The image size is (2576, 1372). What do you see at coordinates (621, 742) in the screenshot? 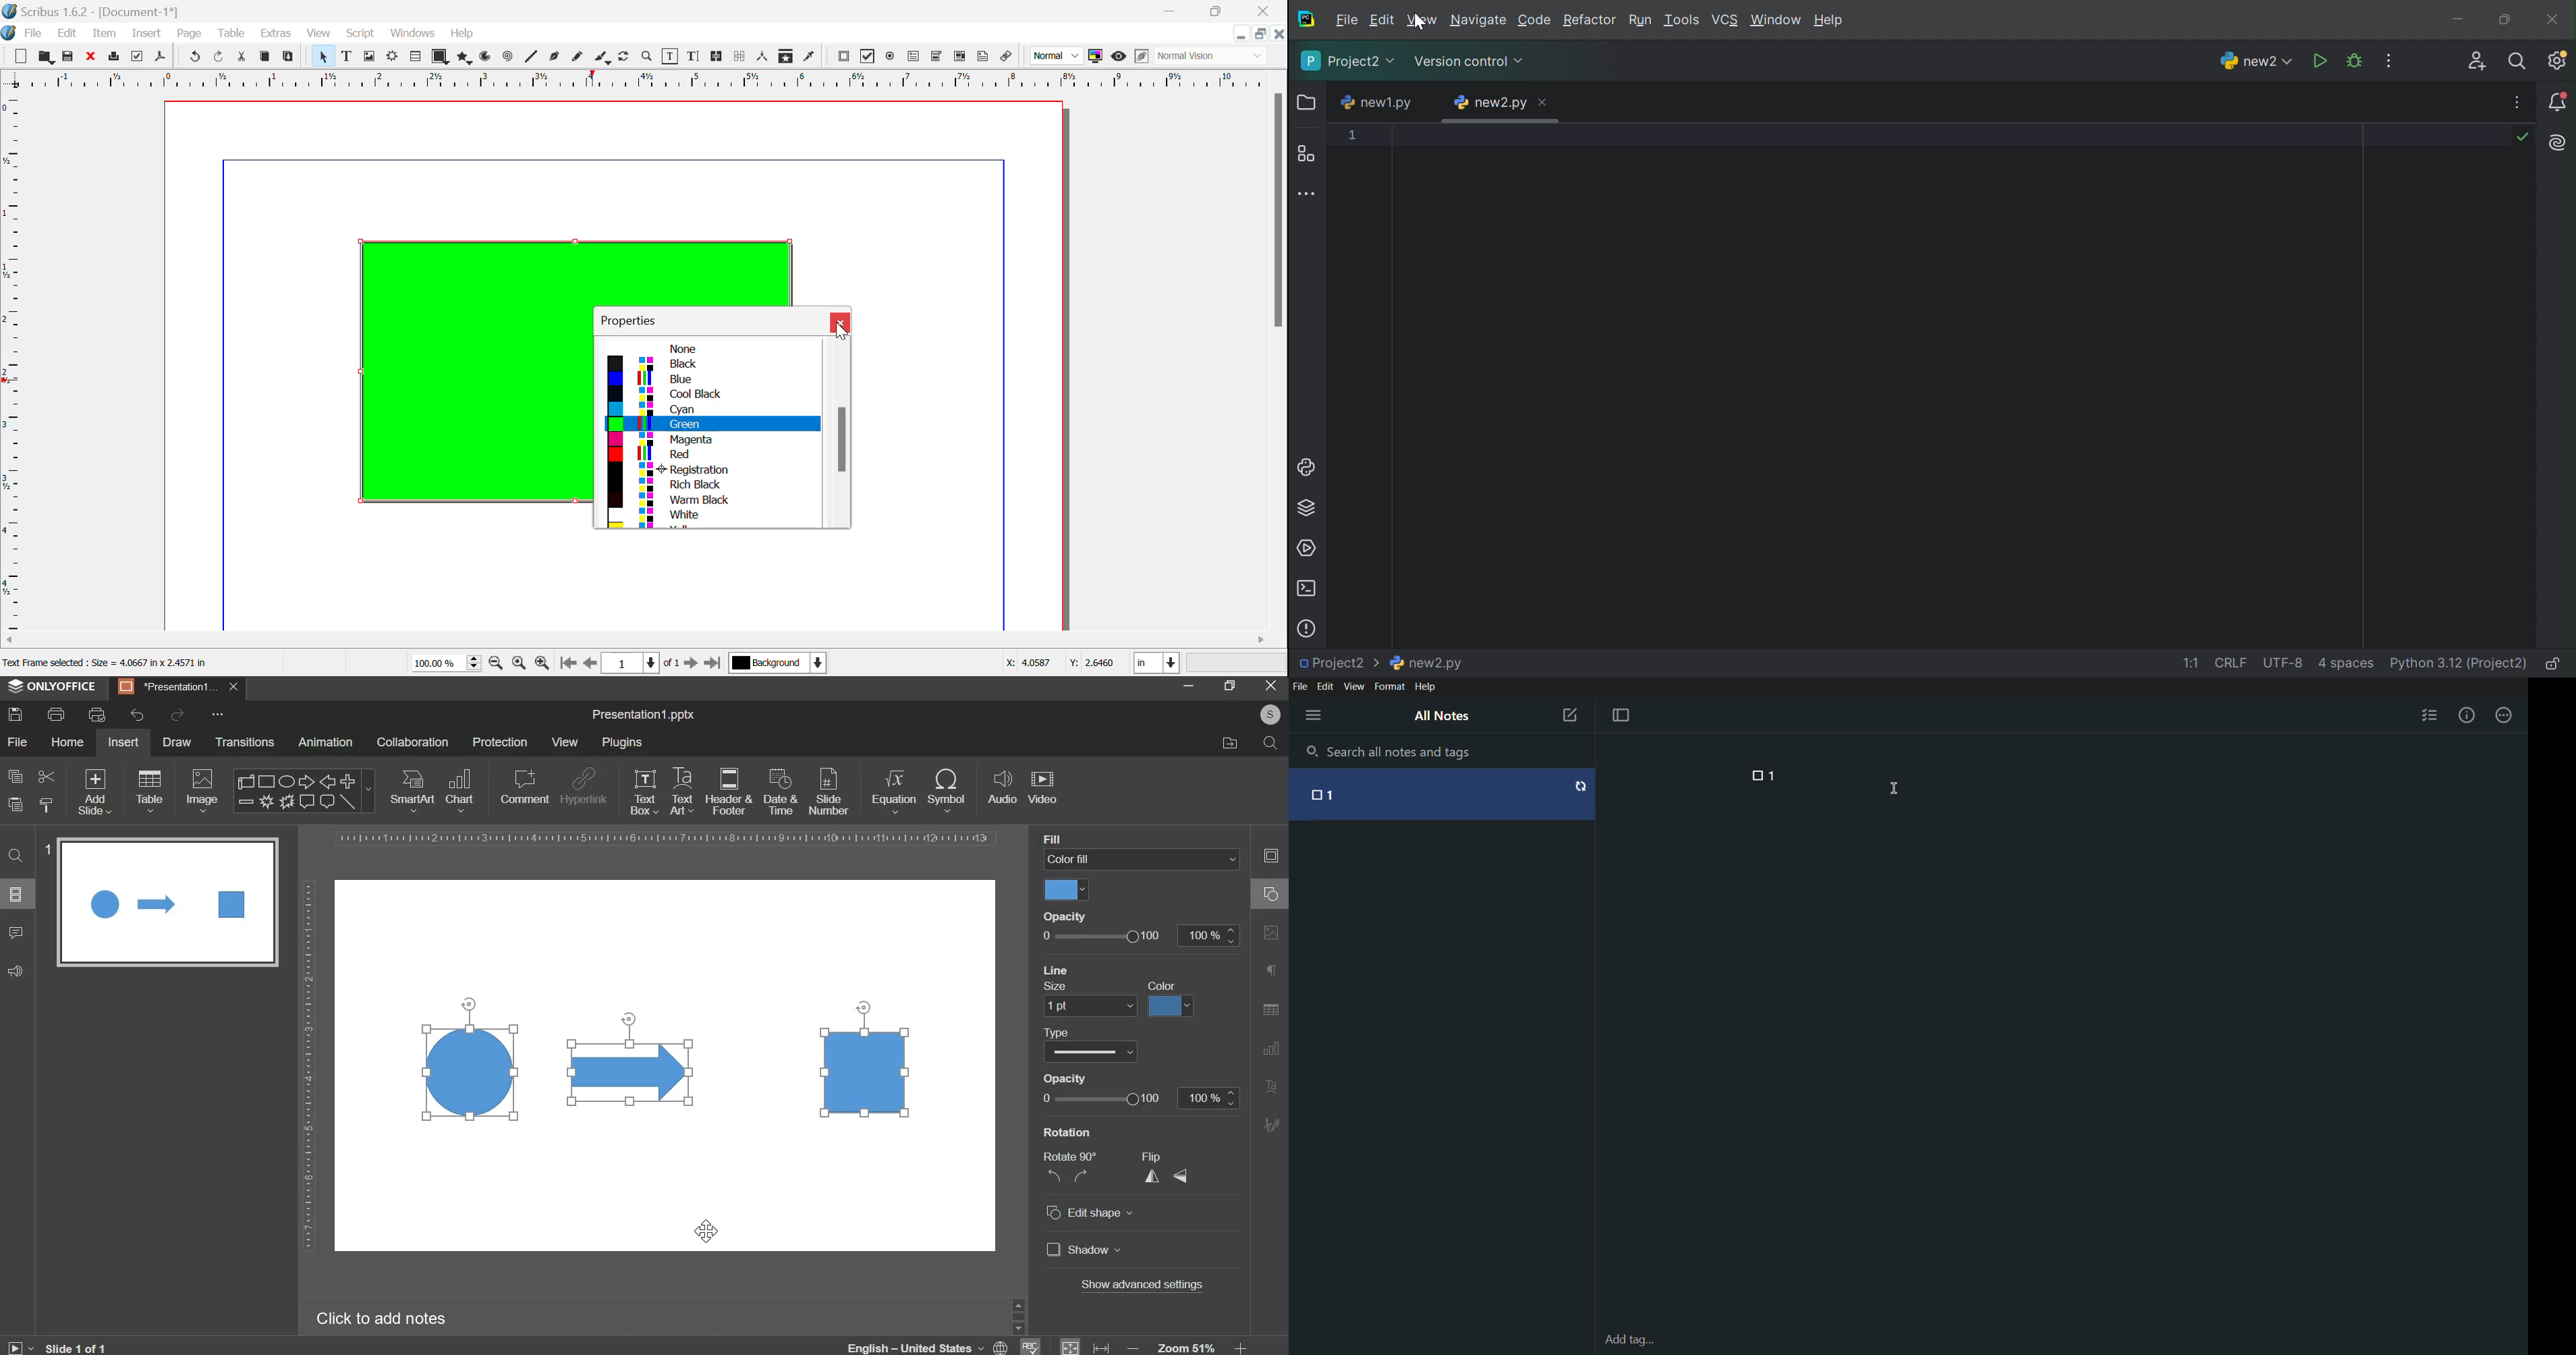
I see `plugins` at bounding box center [621, 742].